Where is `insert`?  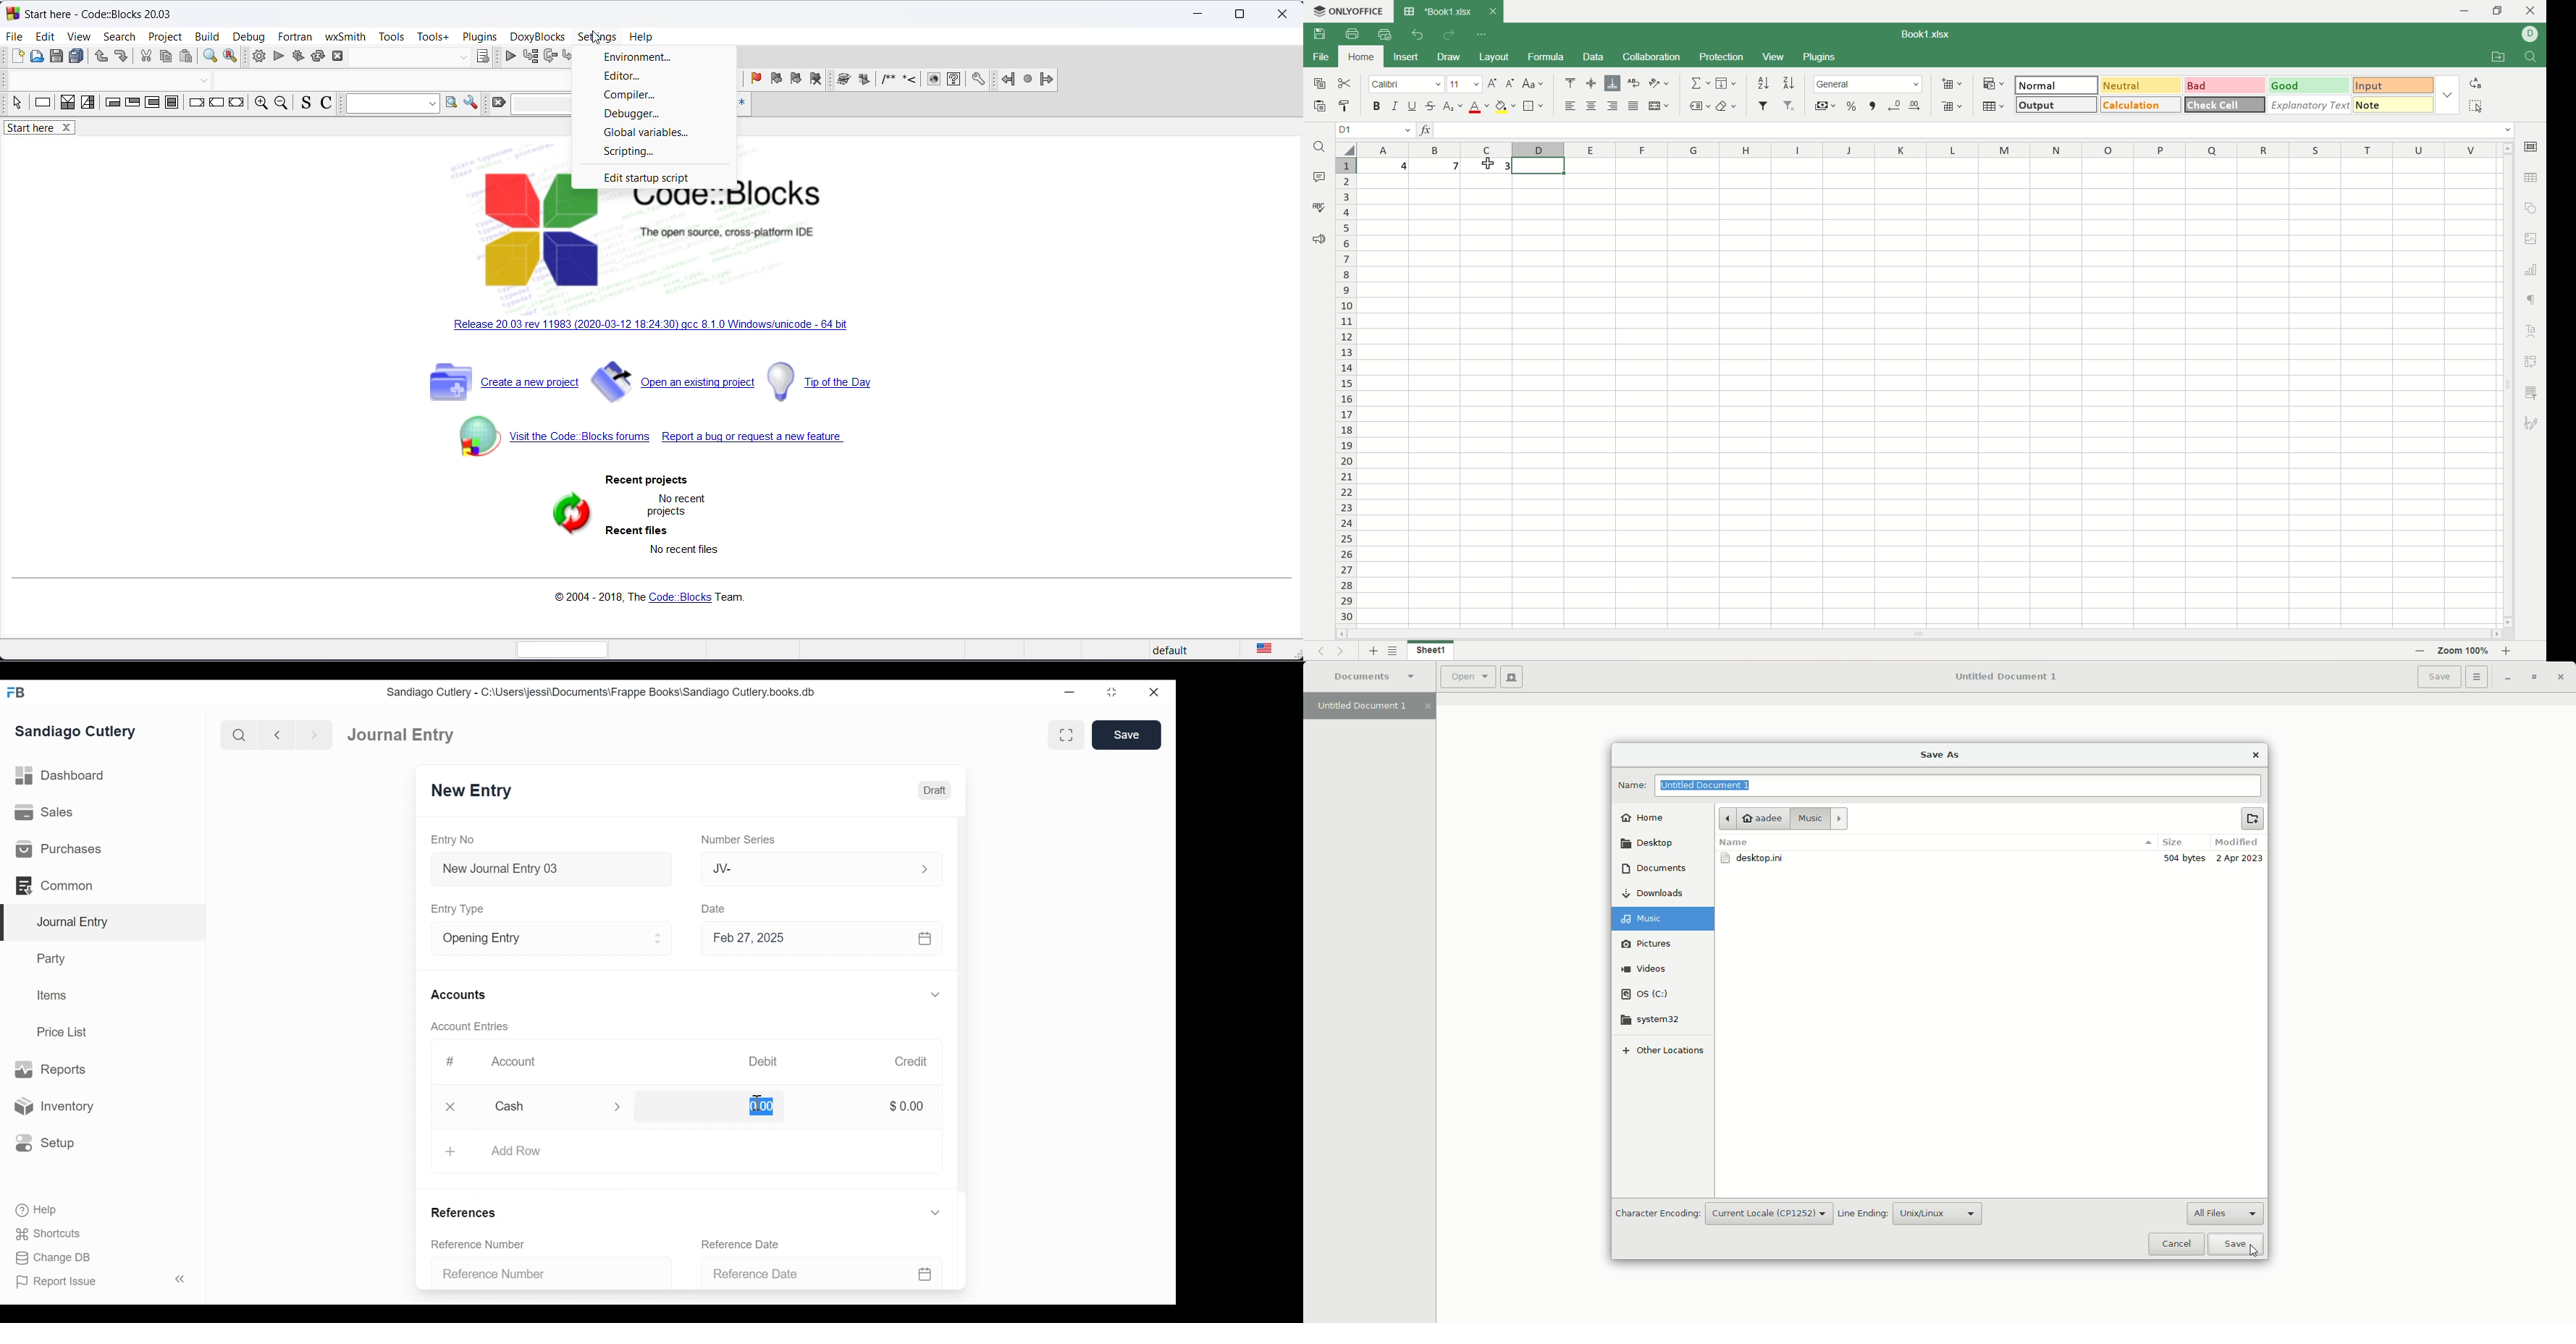
insert is located at coordinates (1408, 58).